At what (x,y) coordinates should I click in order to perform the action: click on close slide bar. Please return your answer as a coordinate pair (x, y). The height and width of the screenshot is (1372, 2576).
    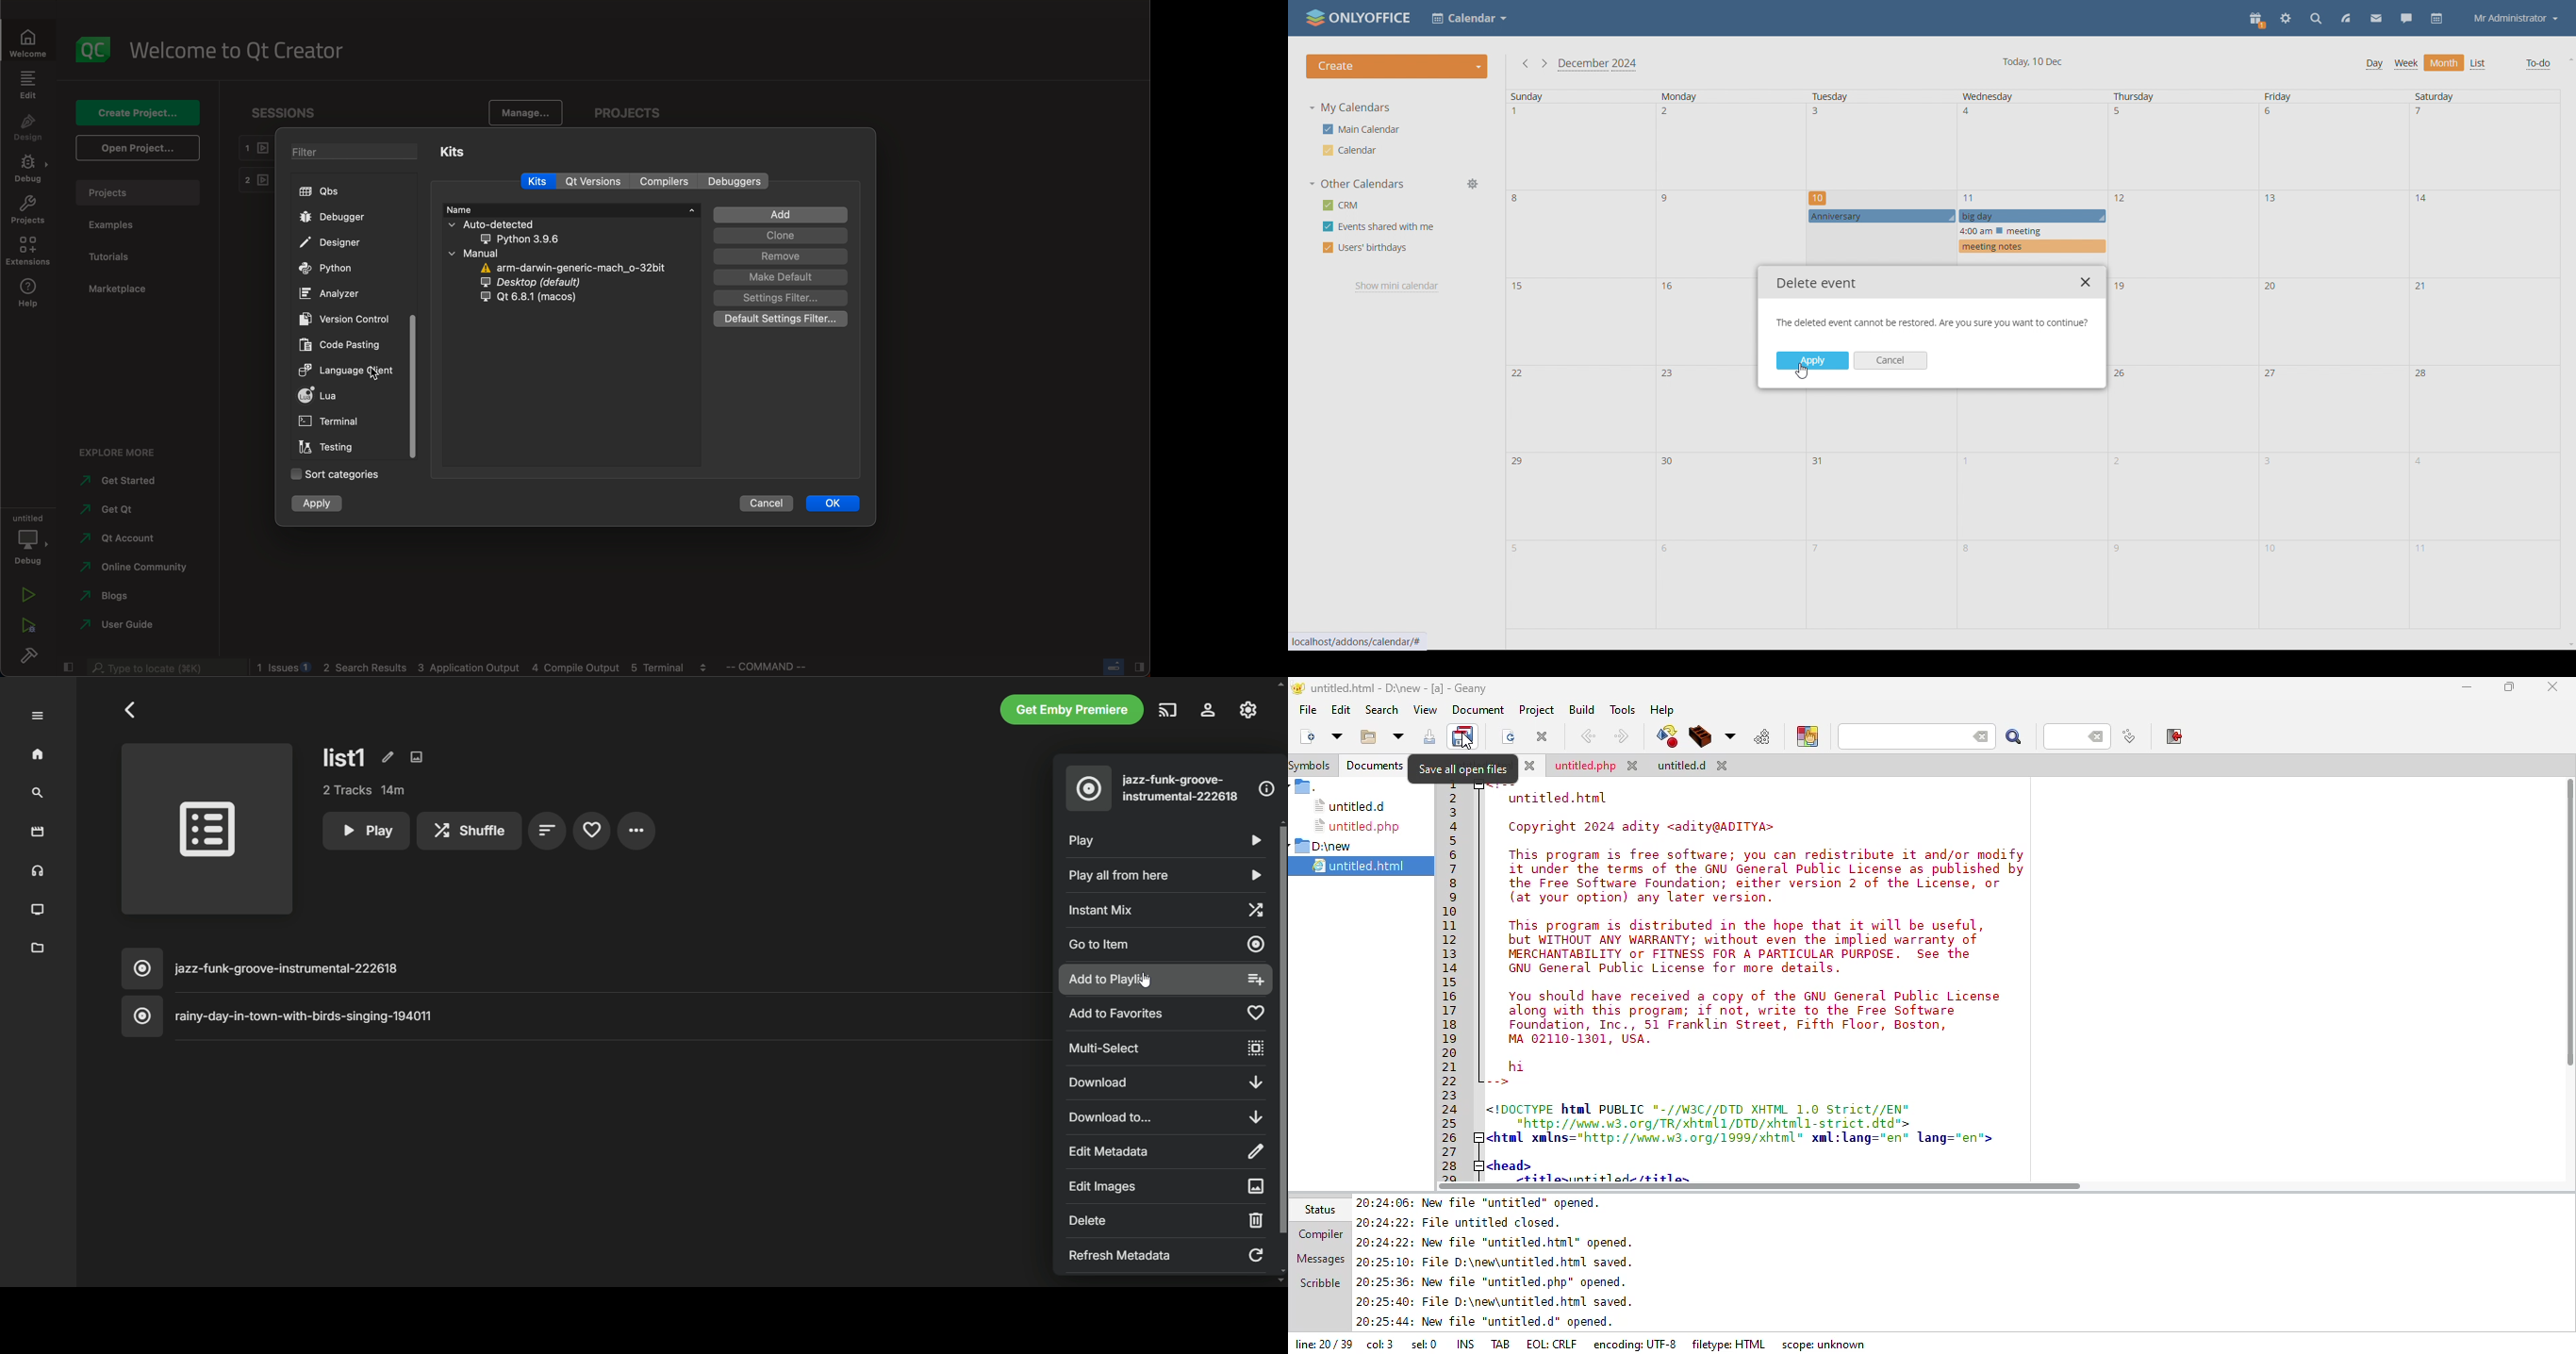
    Looking at the image, I should click on (67, 668).